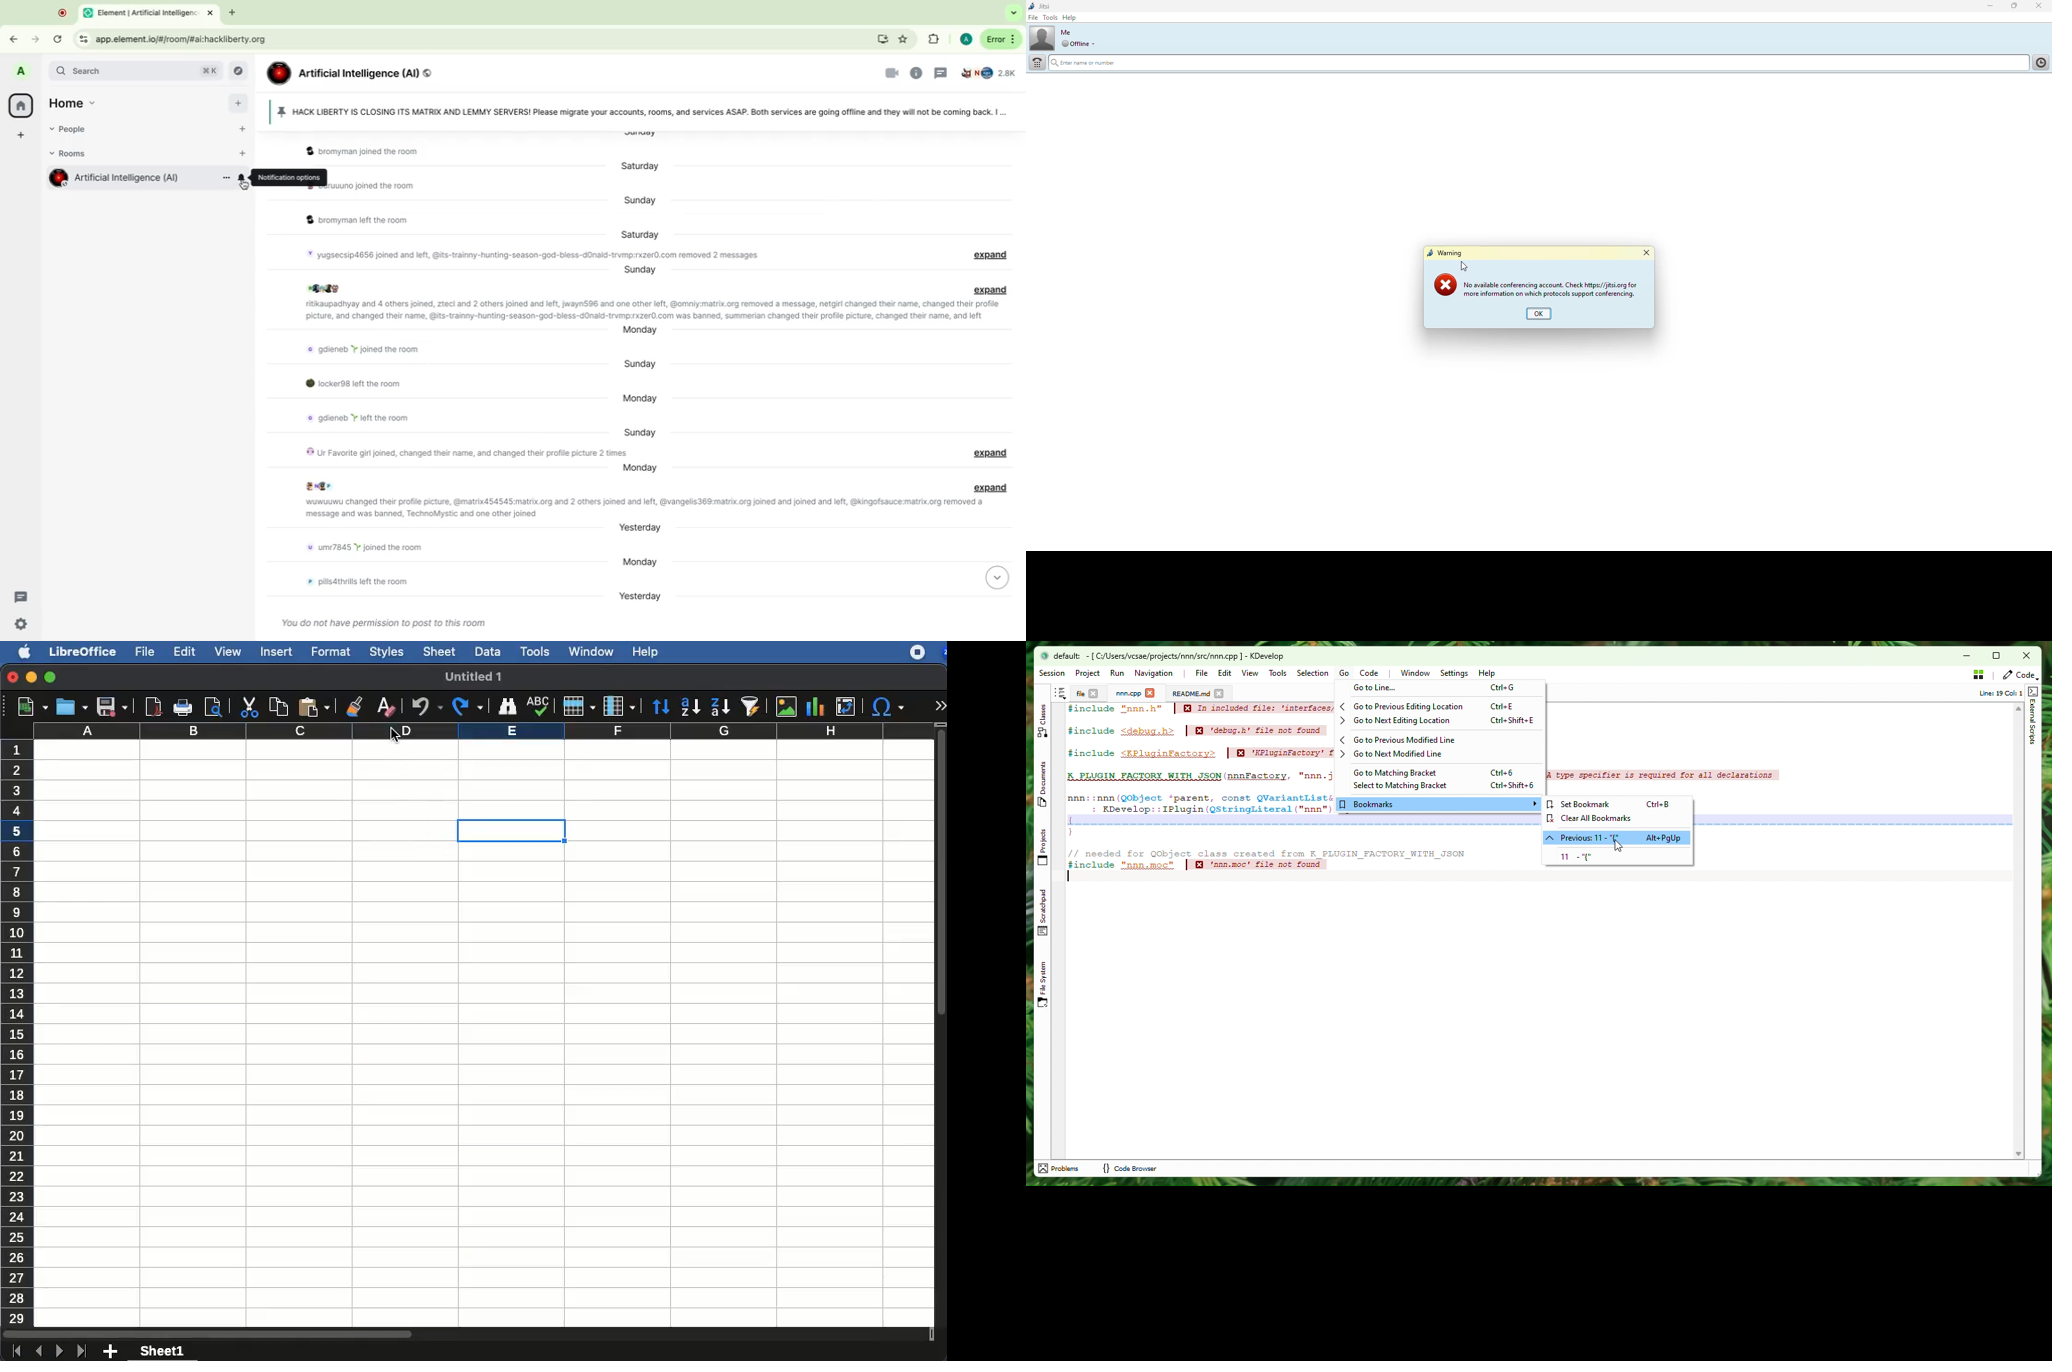  Describe the element at coordinates (992, 453) in the screenshot. I see `Expand` at that location.